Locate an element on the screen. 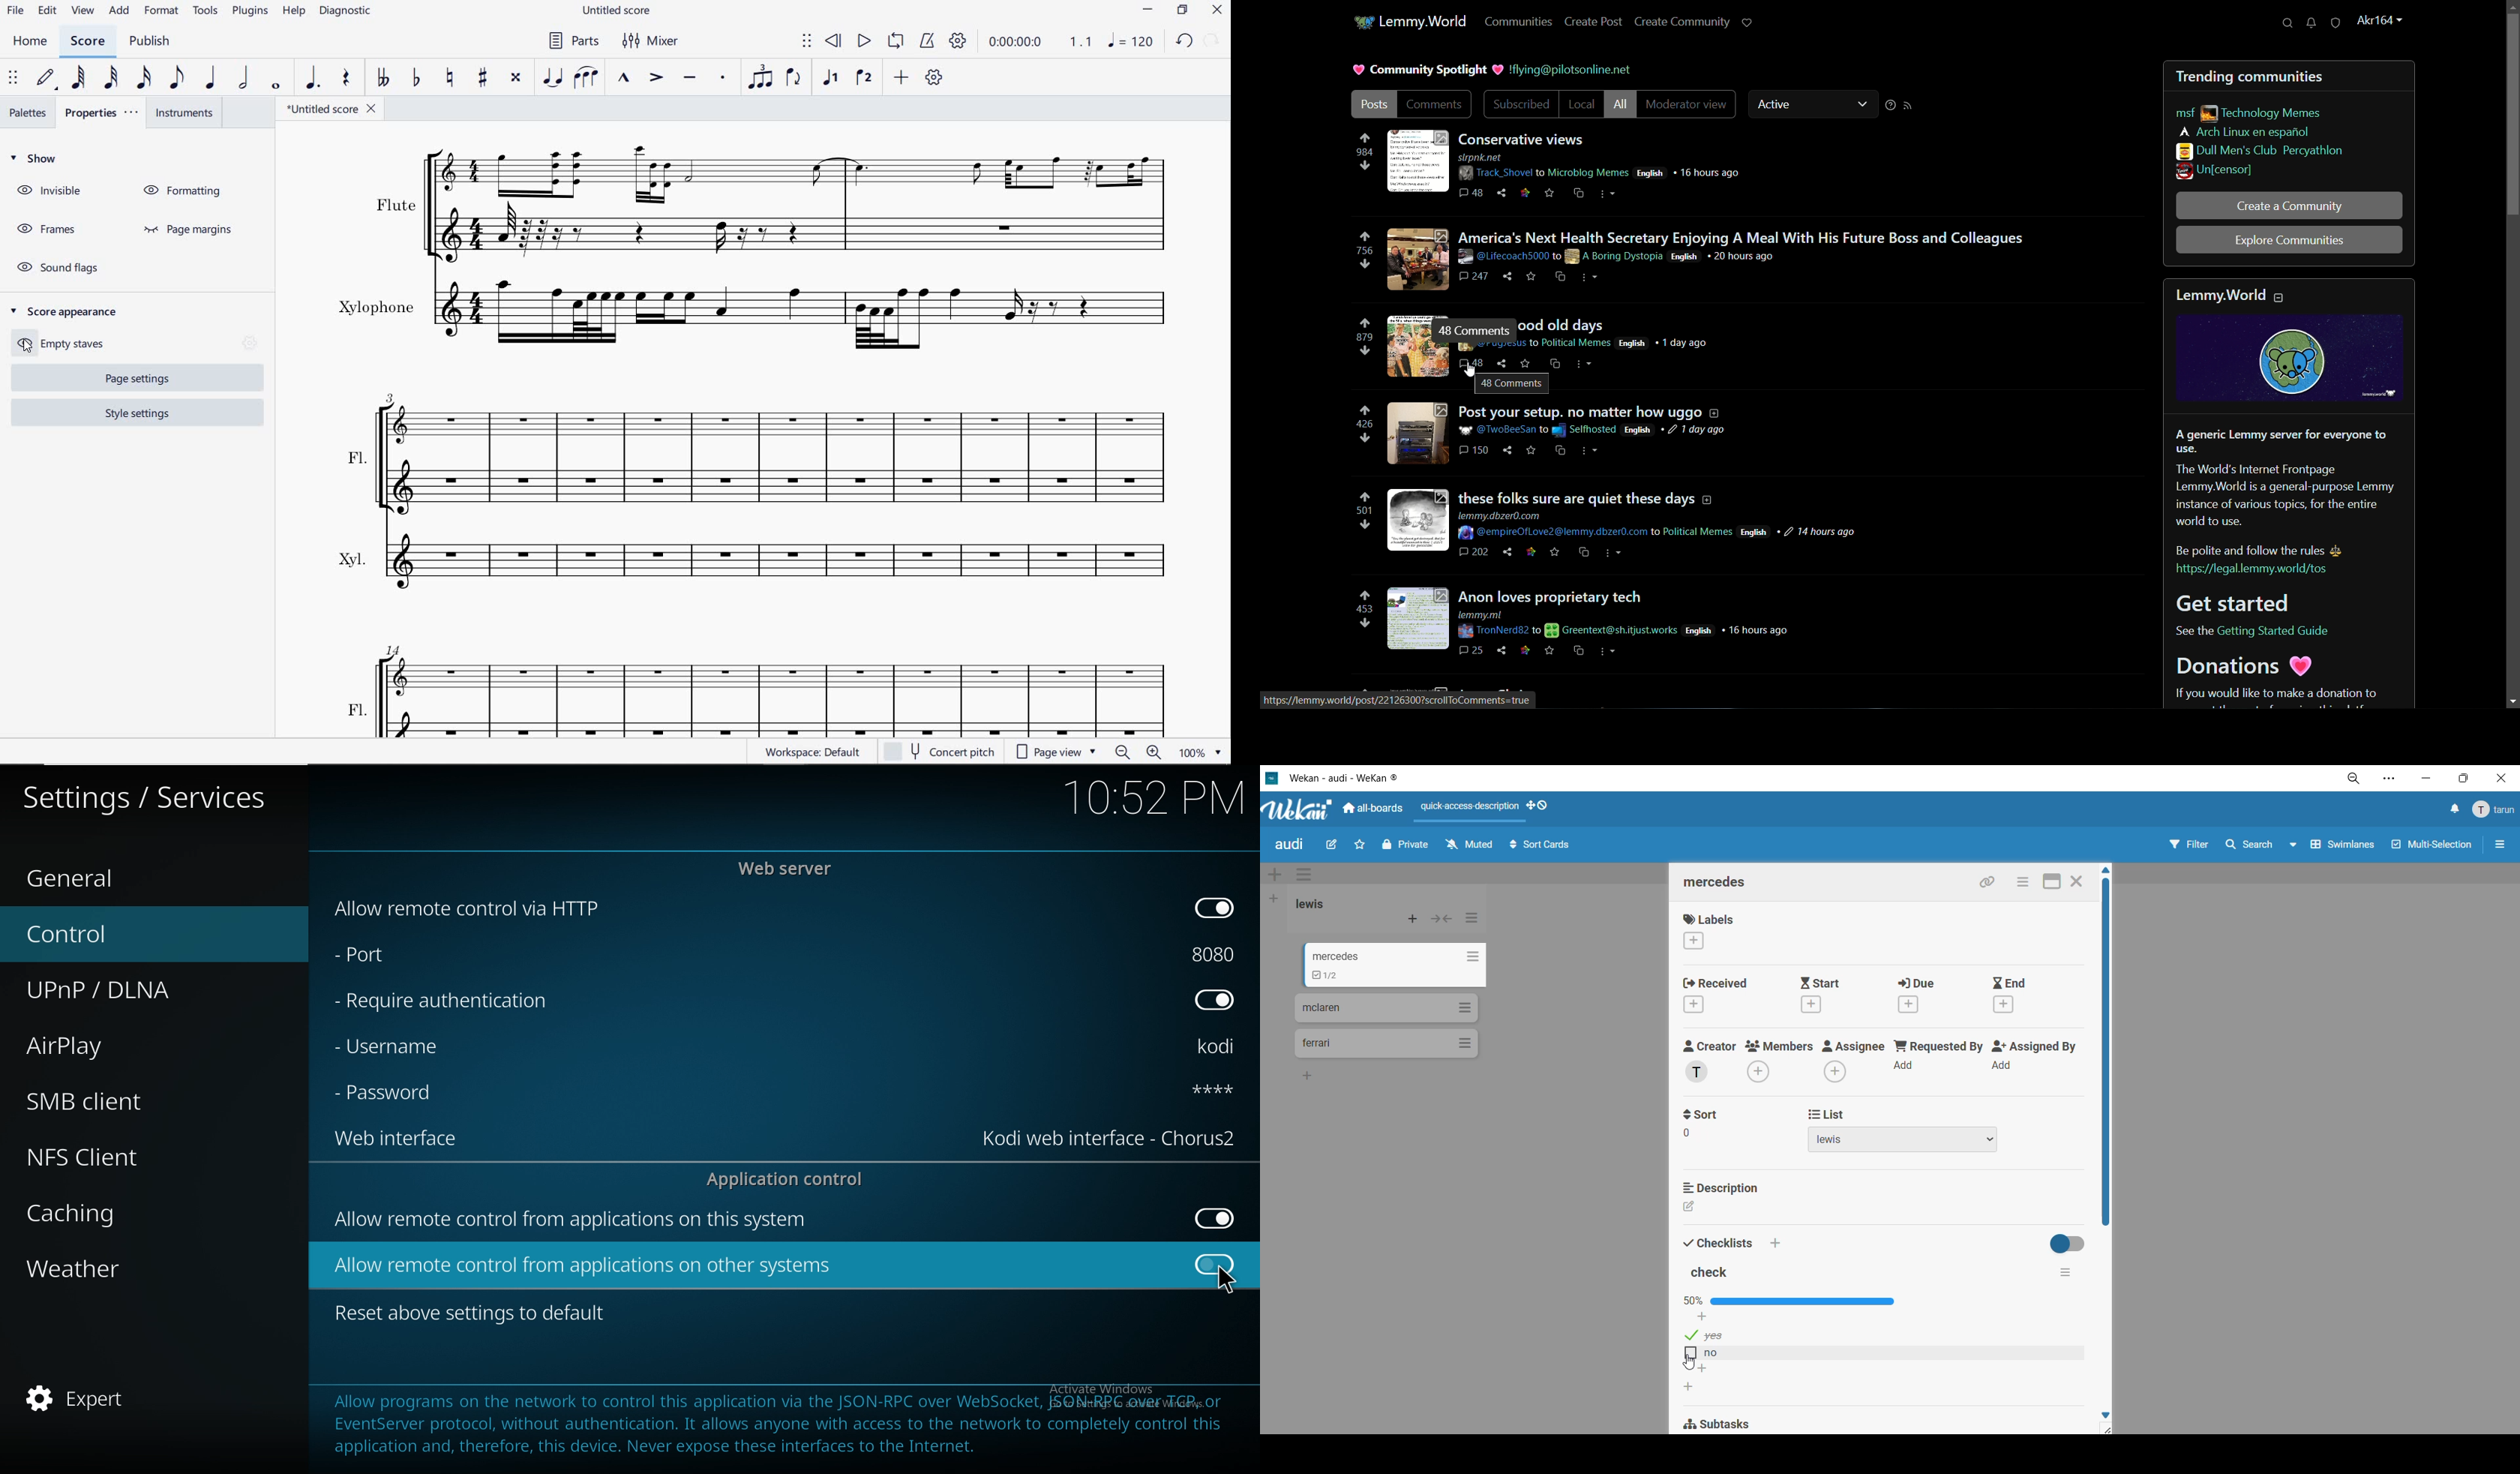  cross posts is located at coordinates (1554, 364).